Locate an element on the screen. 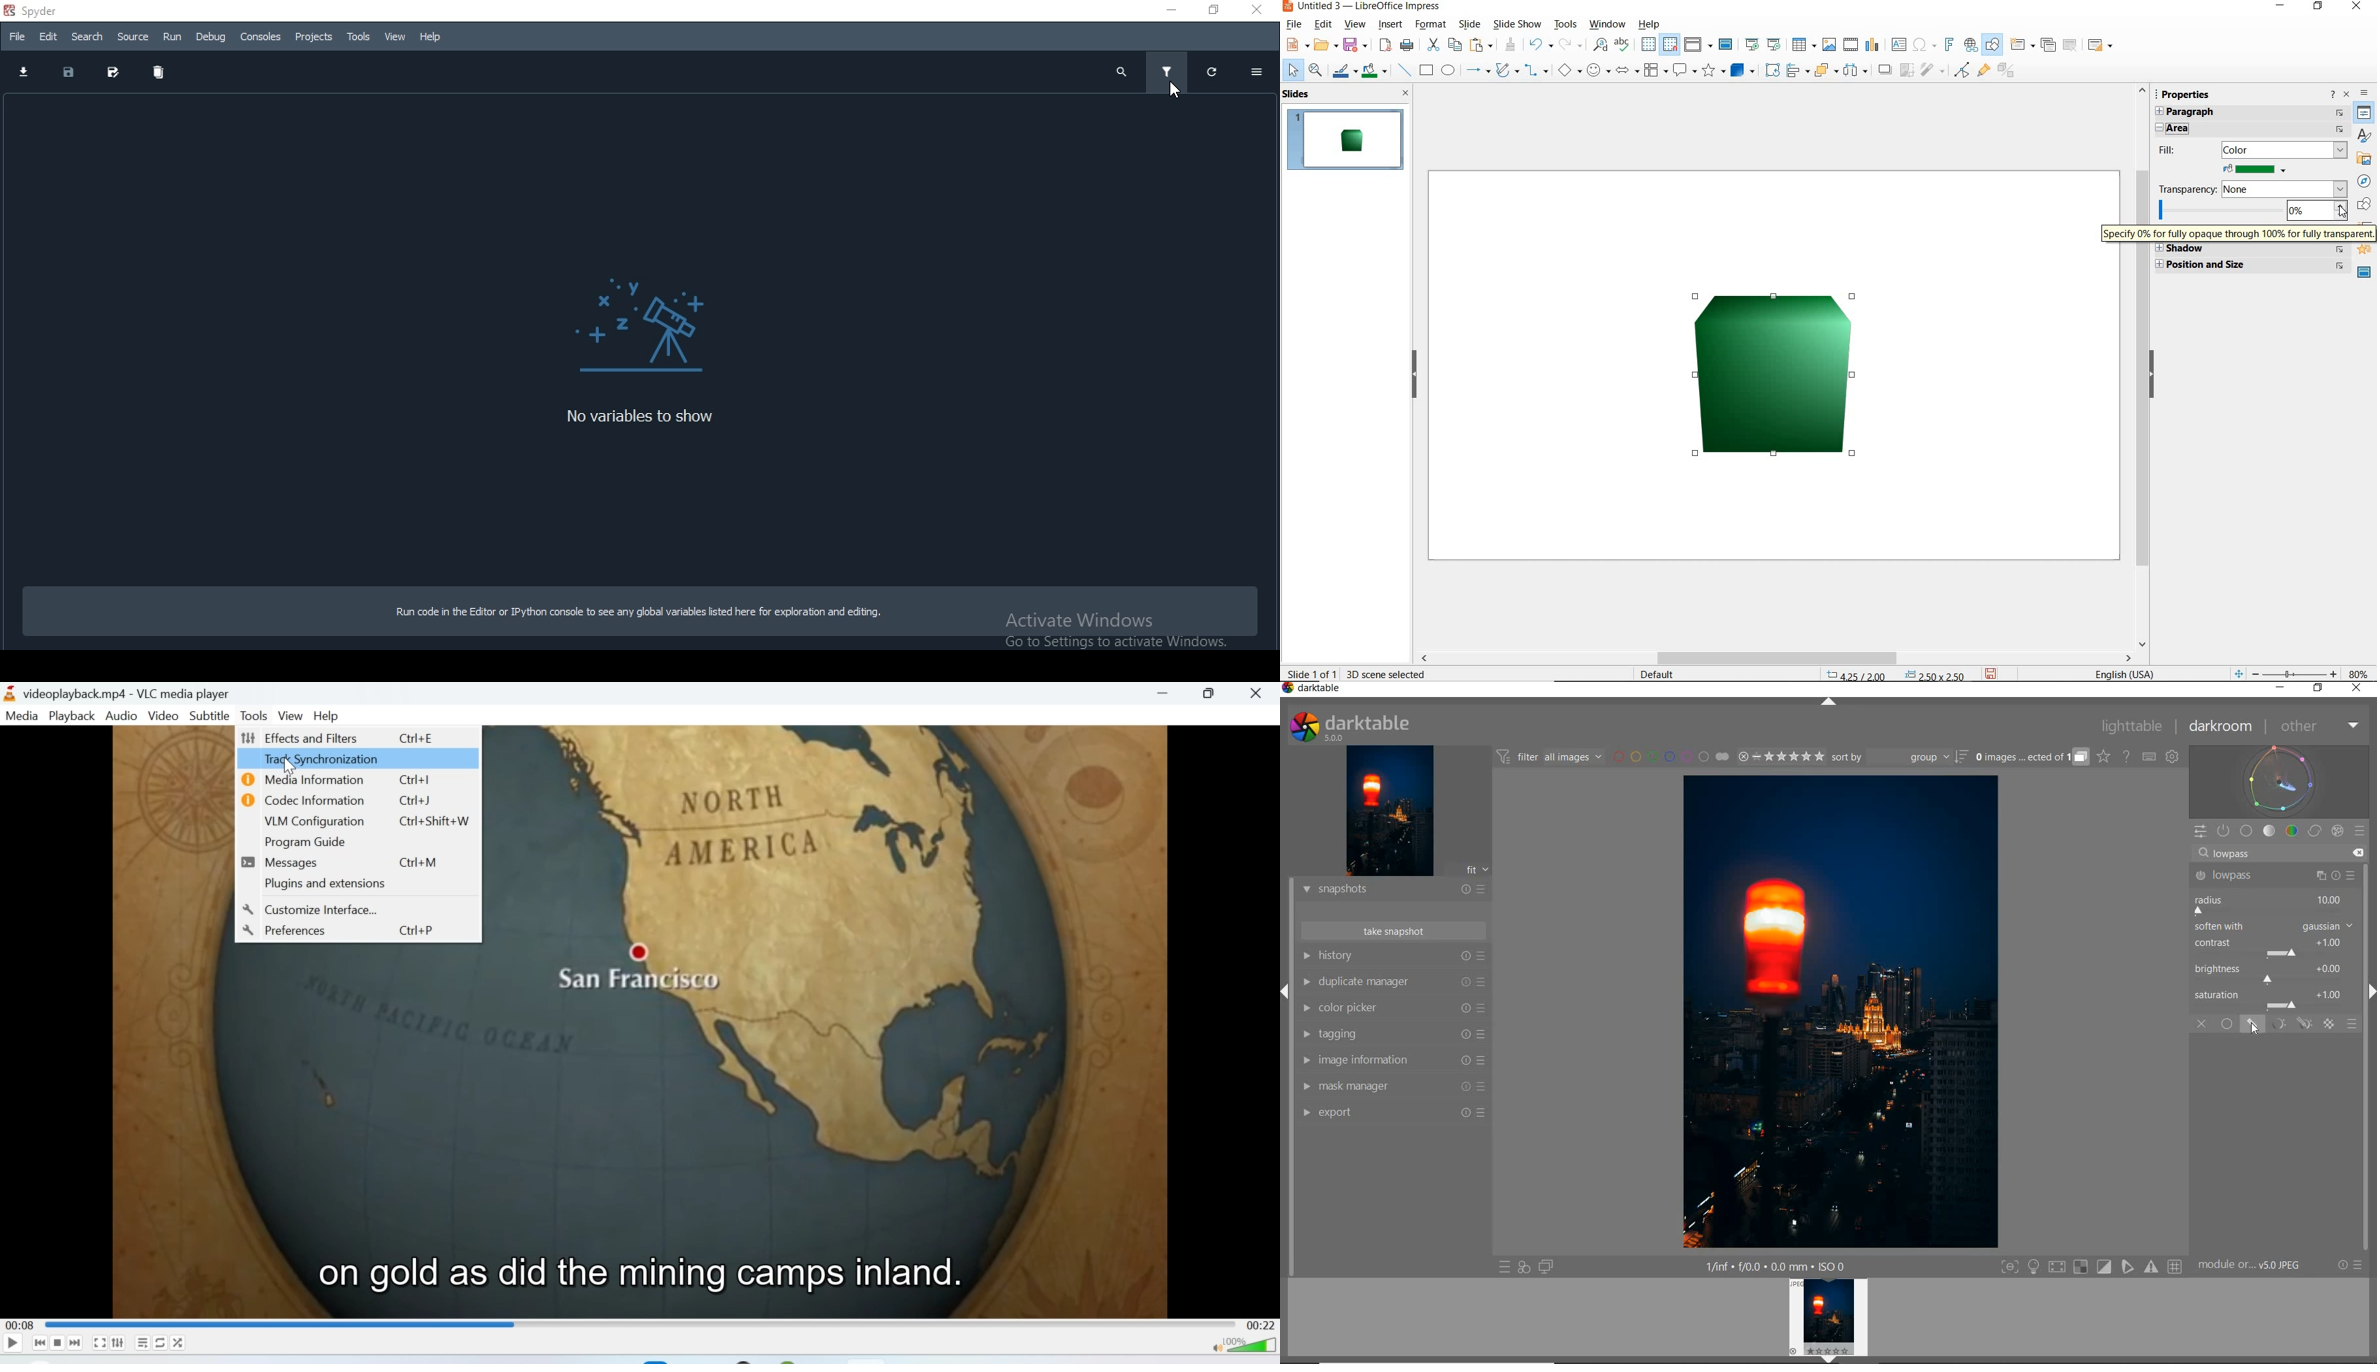 This screenshot has width=2380, height=1372. LOWPASS is located at coordinates (2240, 877).